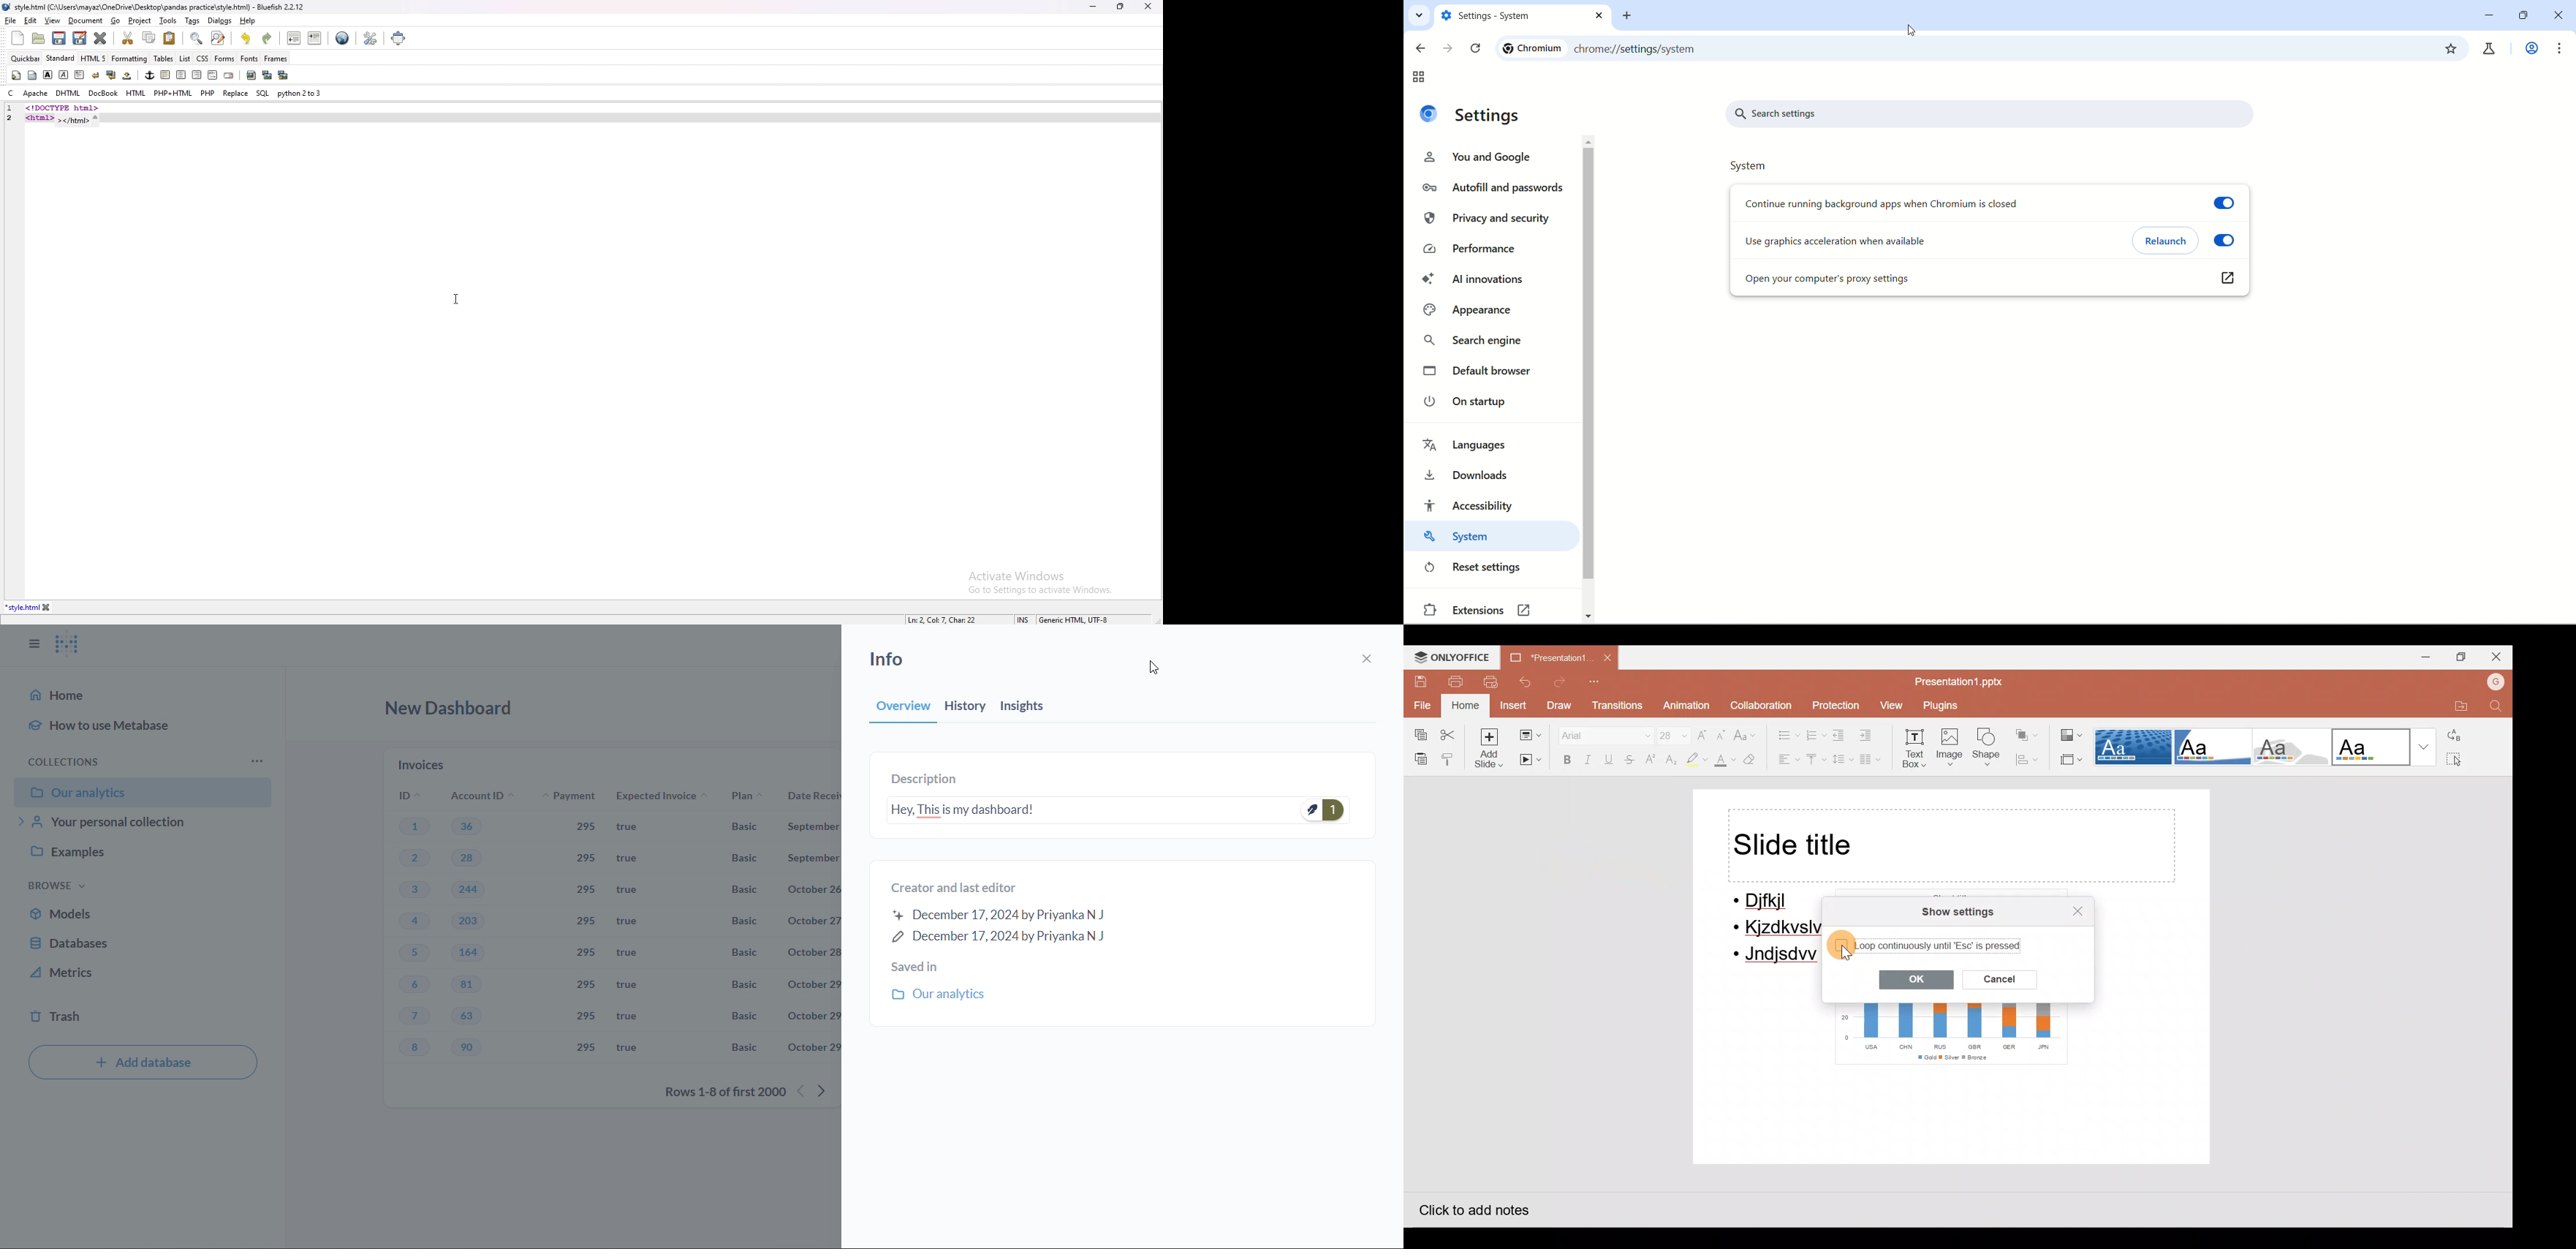 This screenshot has height=1260, width=2576. I want to click on Use graphics acceleration when available, so click(1867, 243).